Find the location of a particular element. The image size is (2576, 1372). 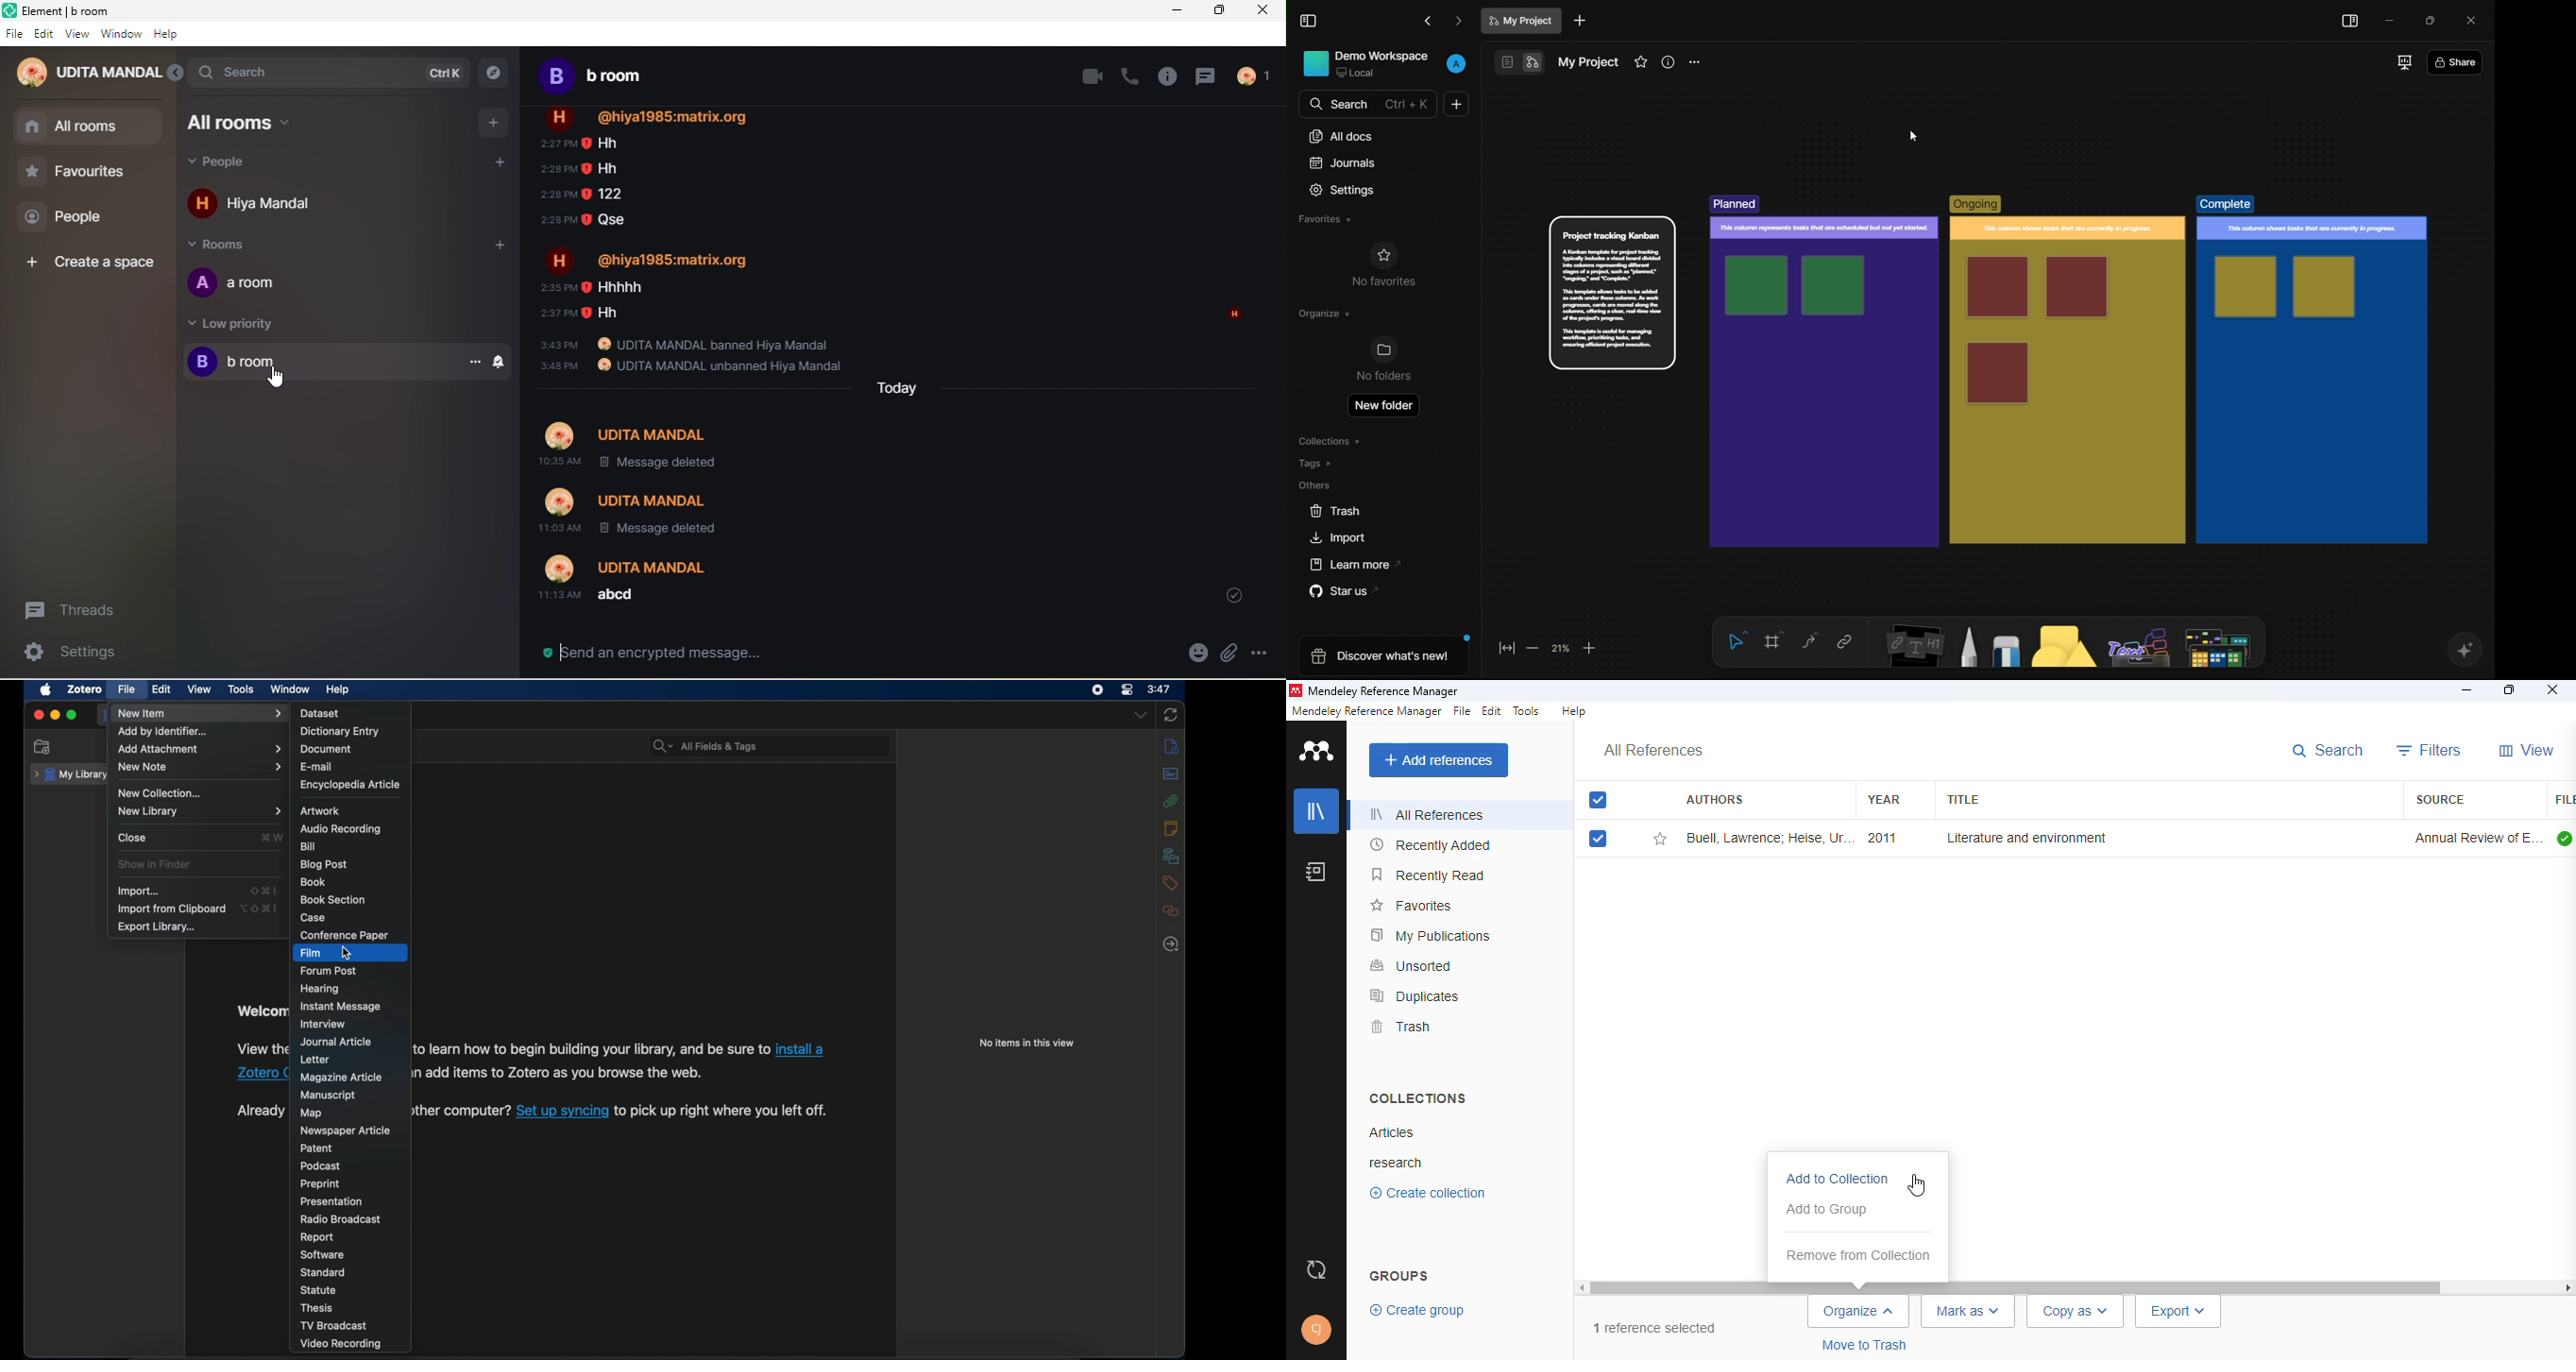

help is located at coordinates (169, 36).